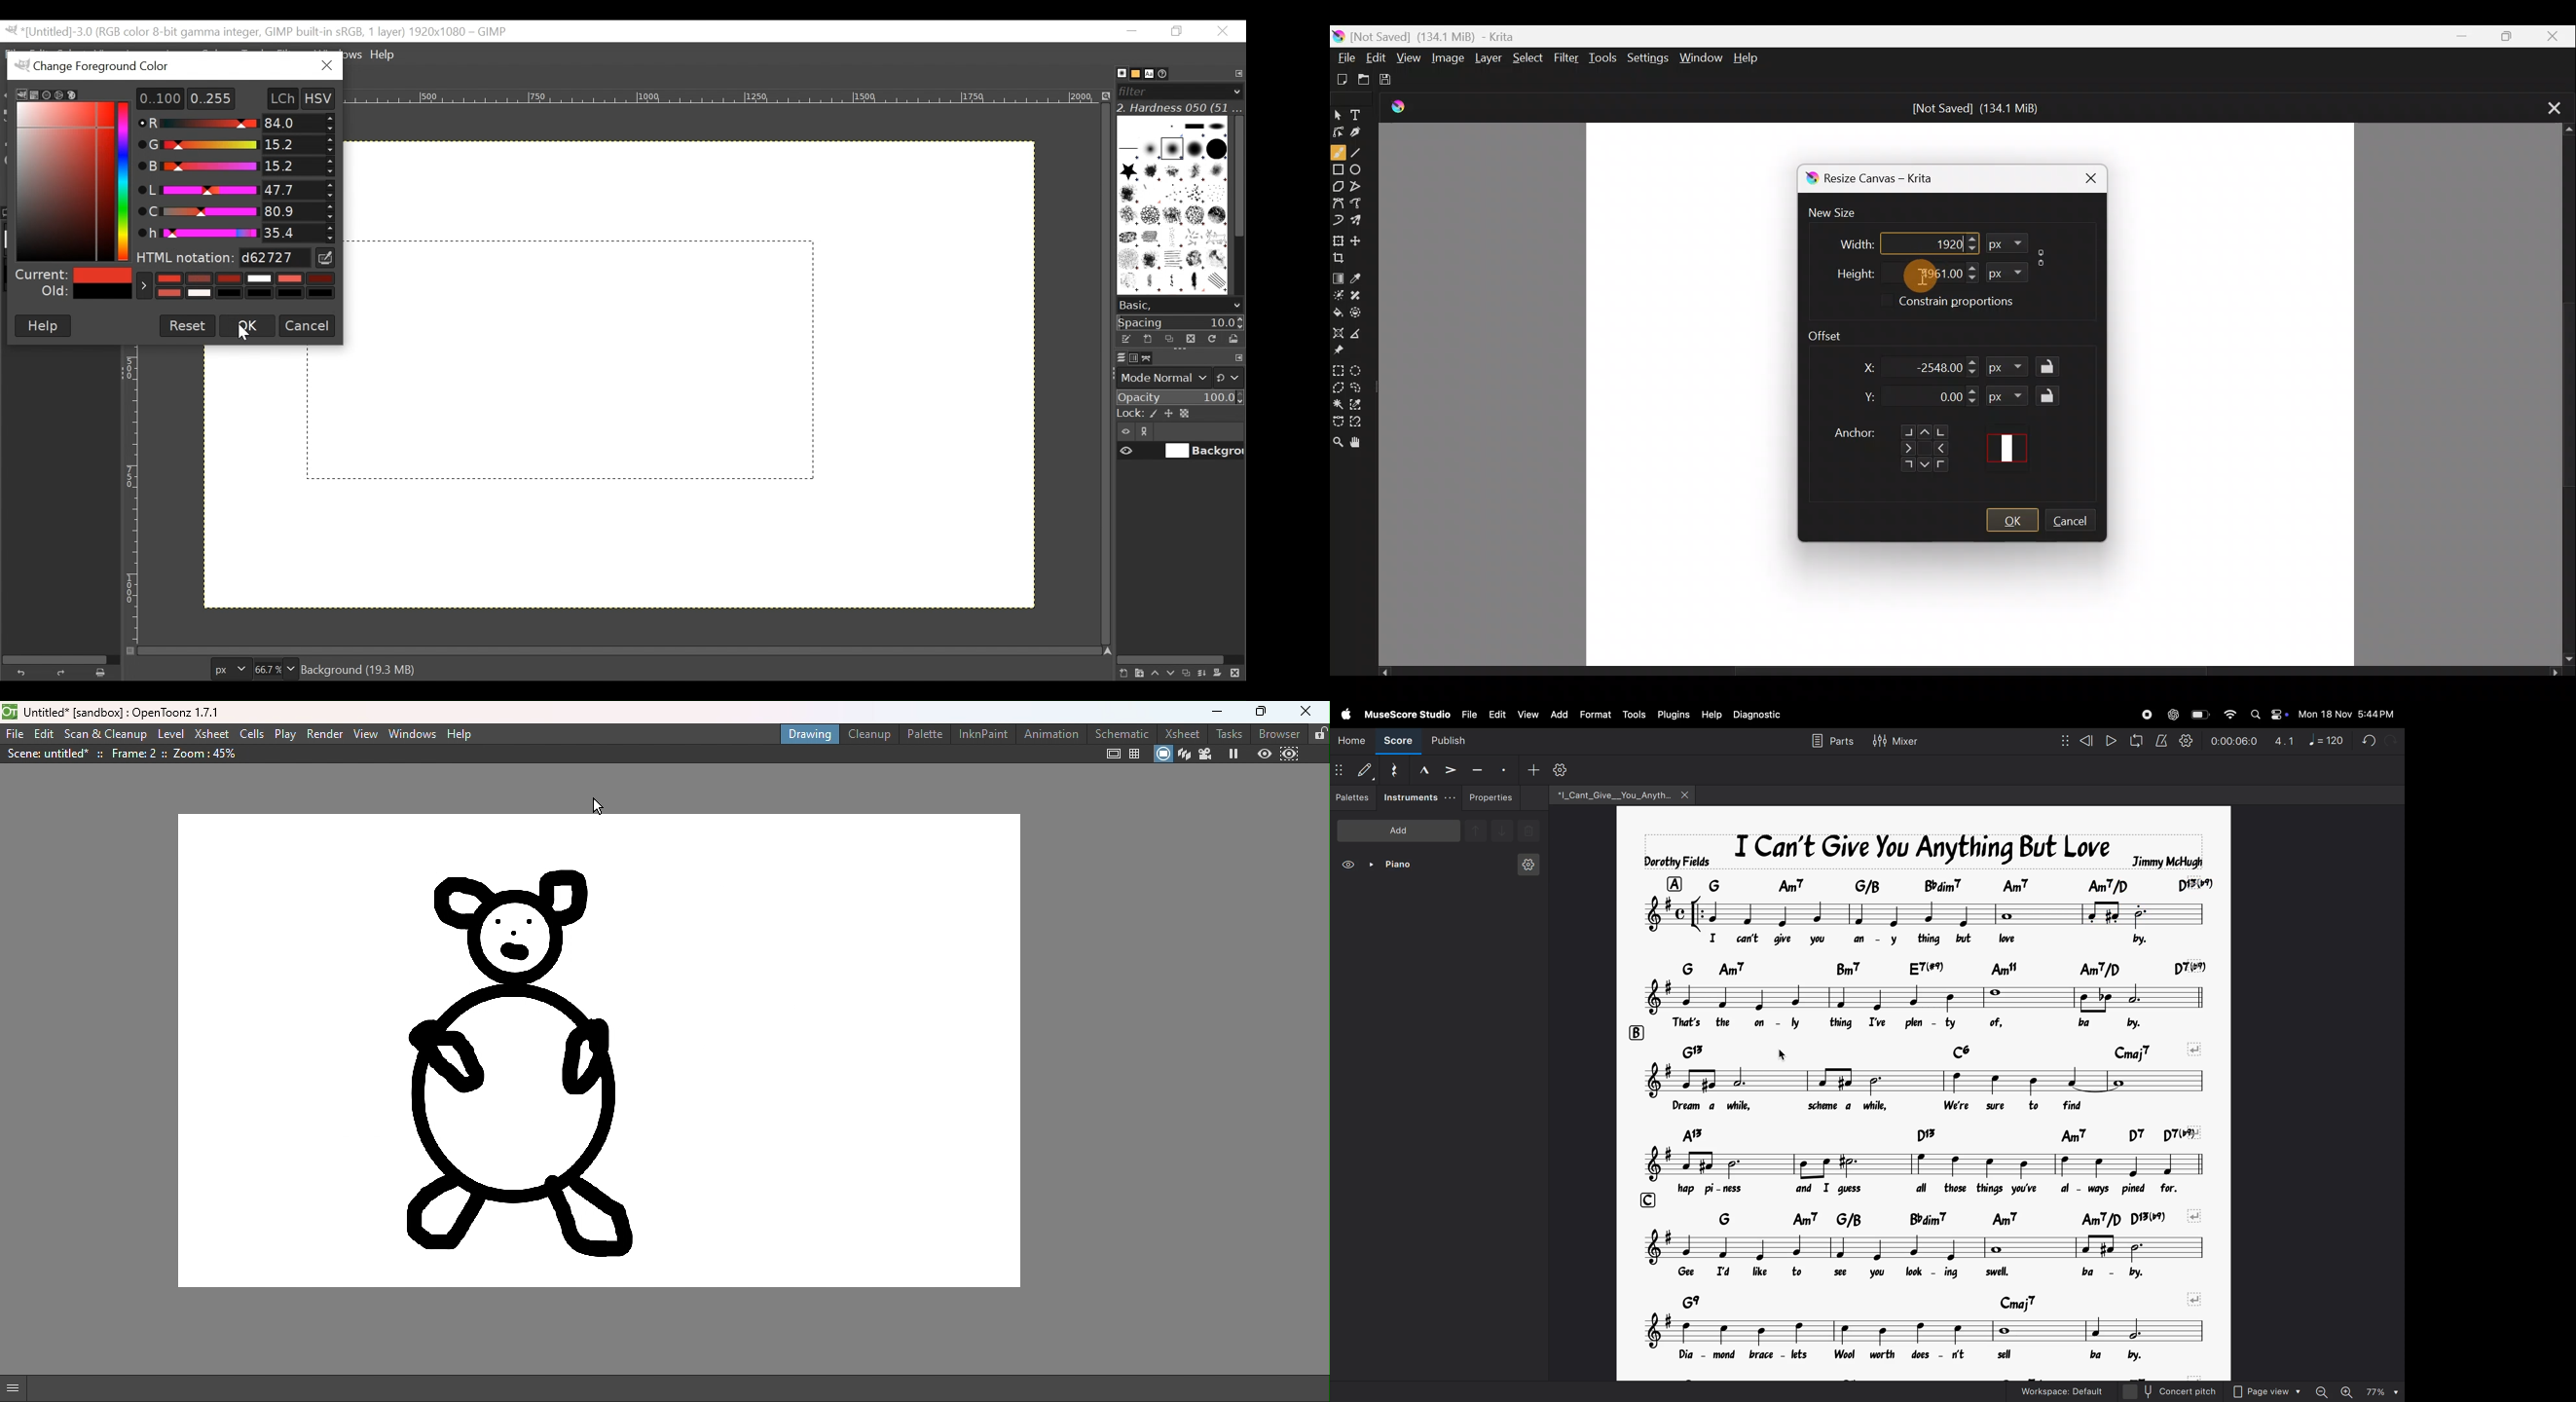 This screenshot has height=1428, width=2576. Describe the element at coordinates (1221, 32) in the screenshot. I see `Close` at that location.